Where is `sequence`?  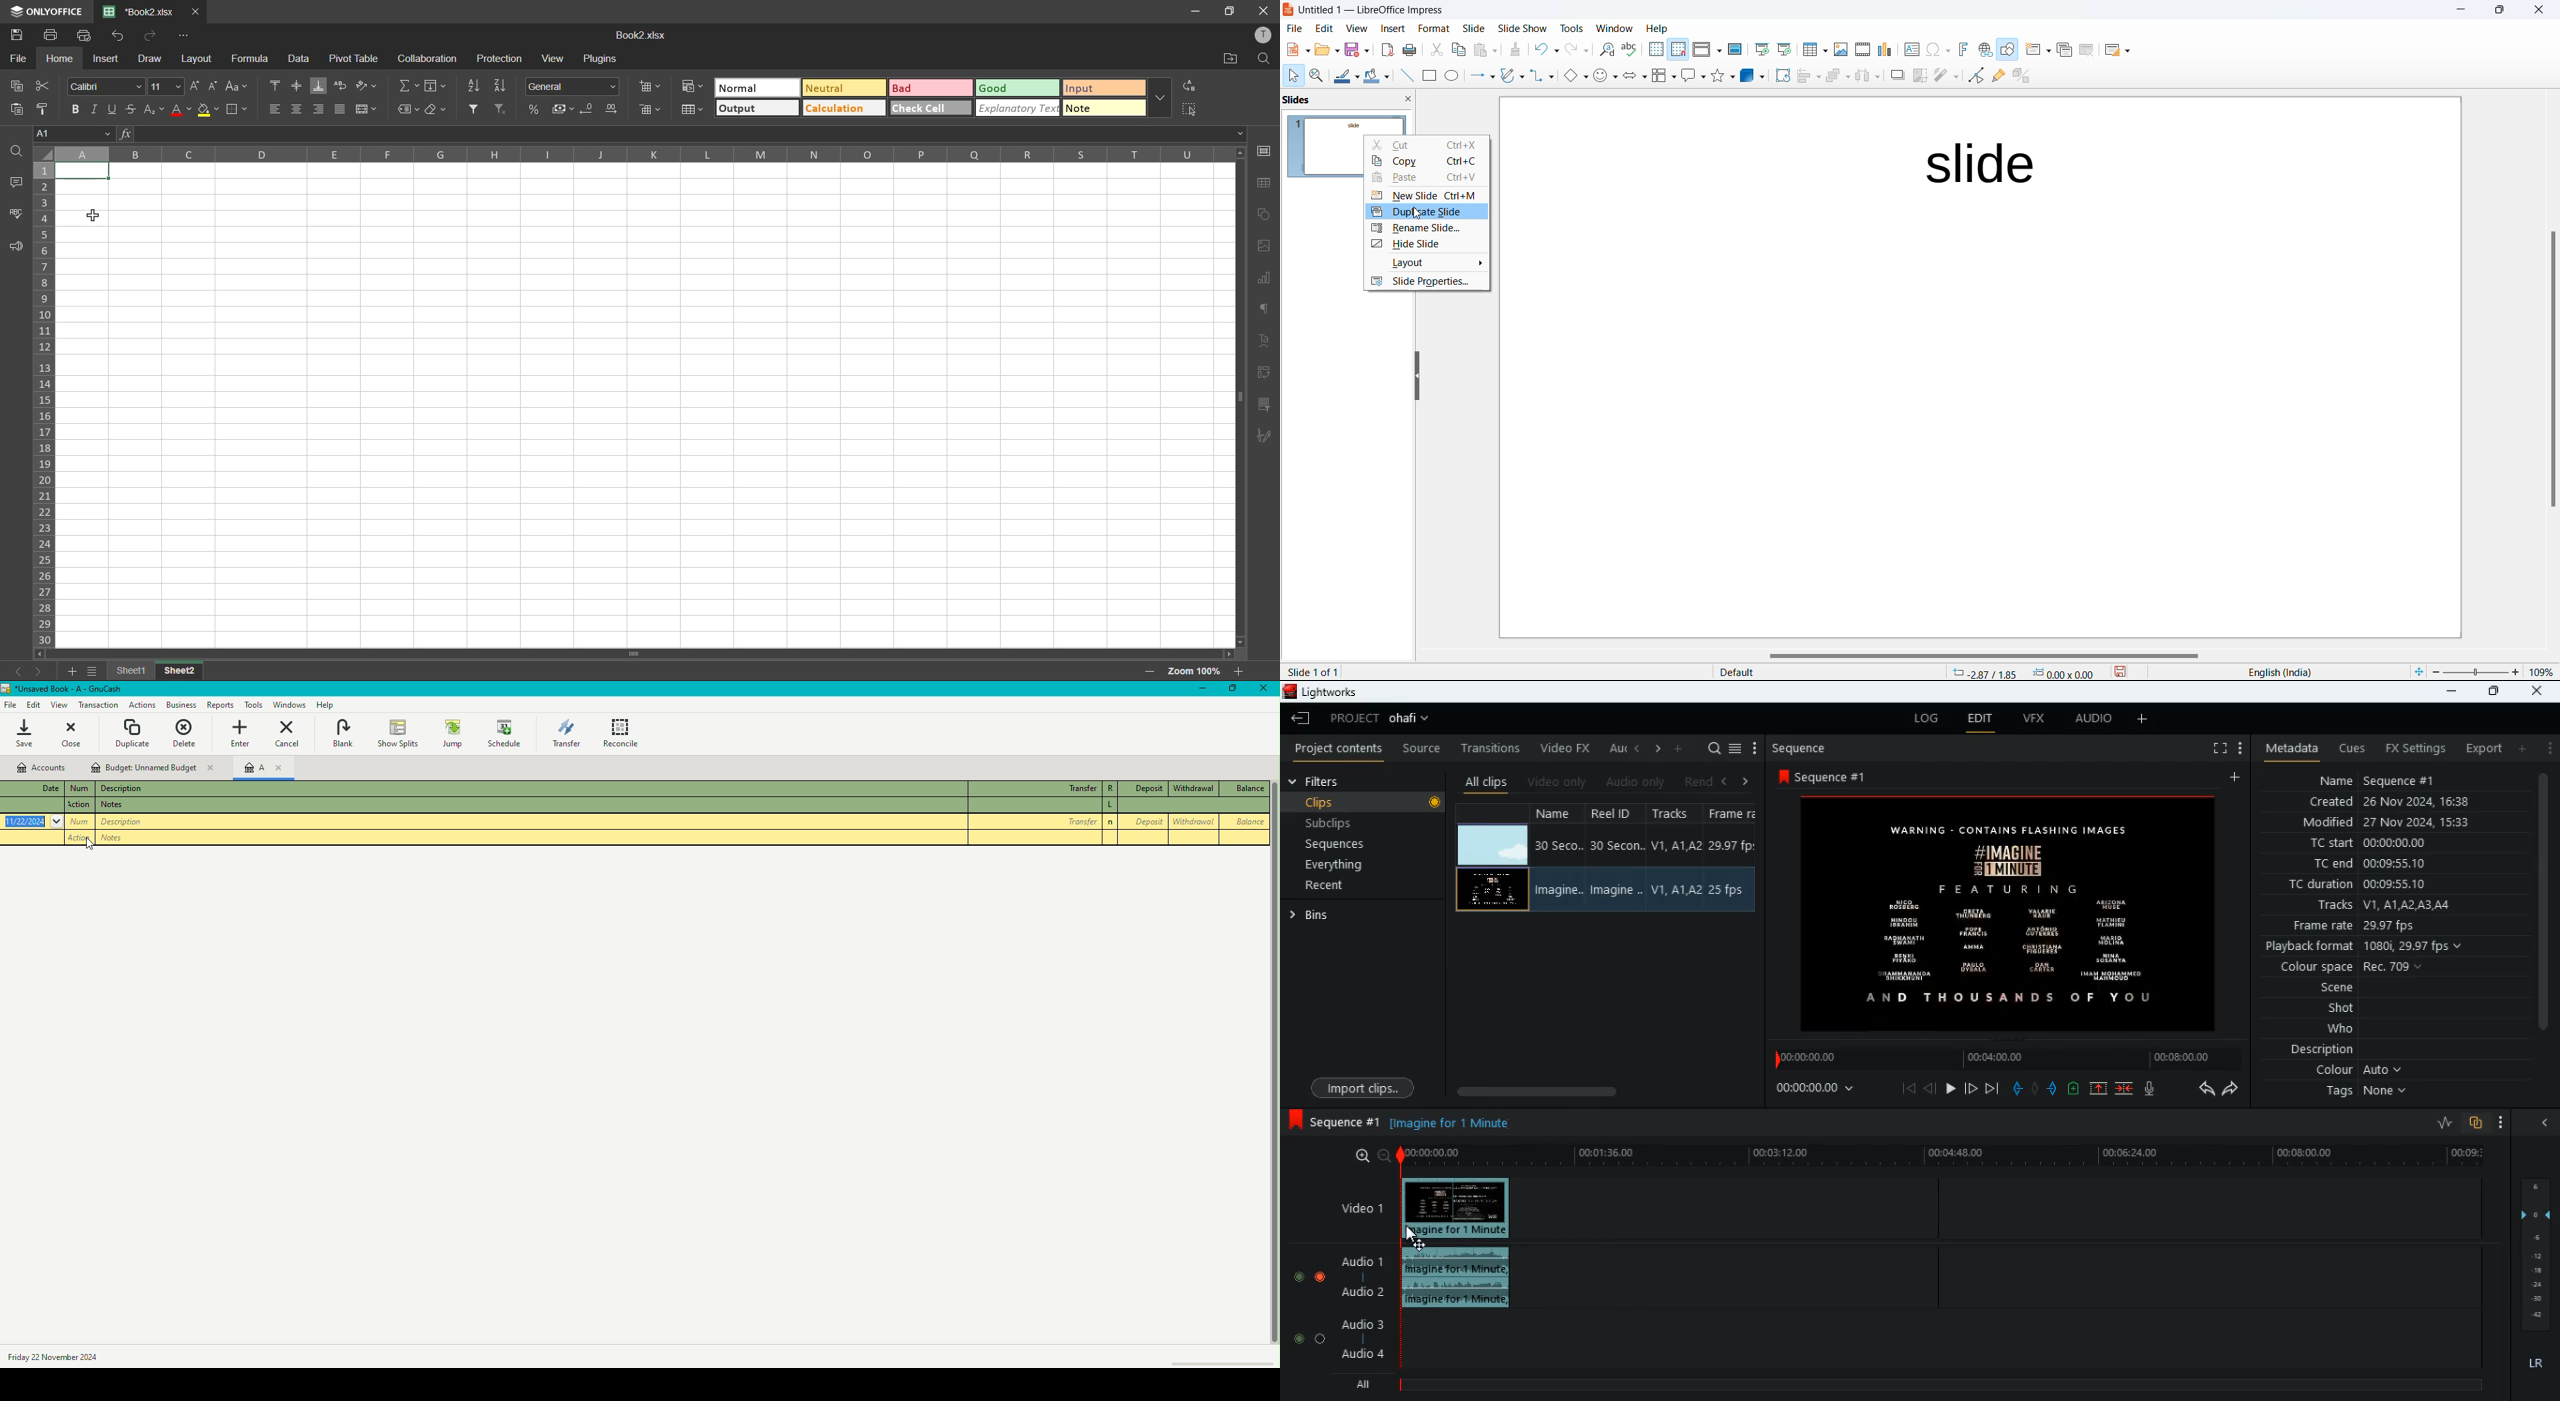
sequence is located at coordinates (1828, 777).